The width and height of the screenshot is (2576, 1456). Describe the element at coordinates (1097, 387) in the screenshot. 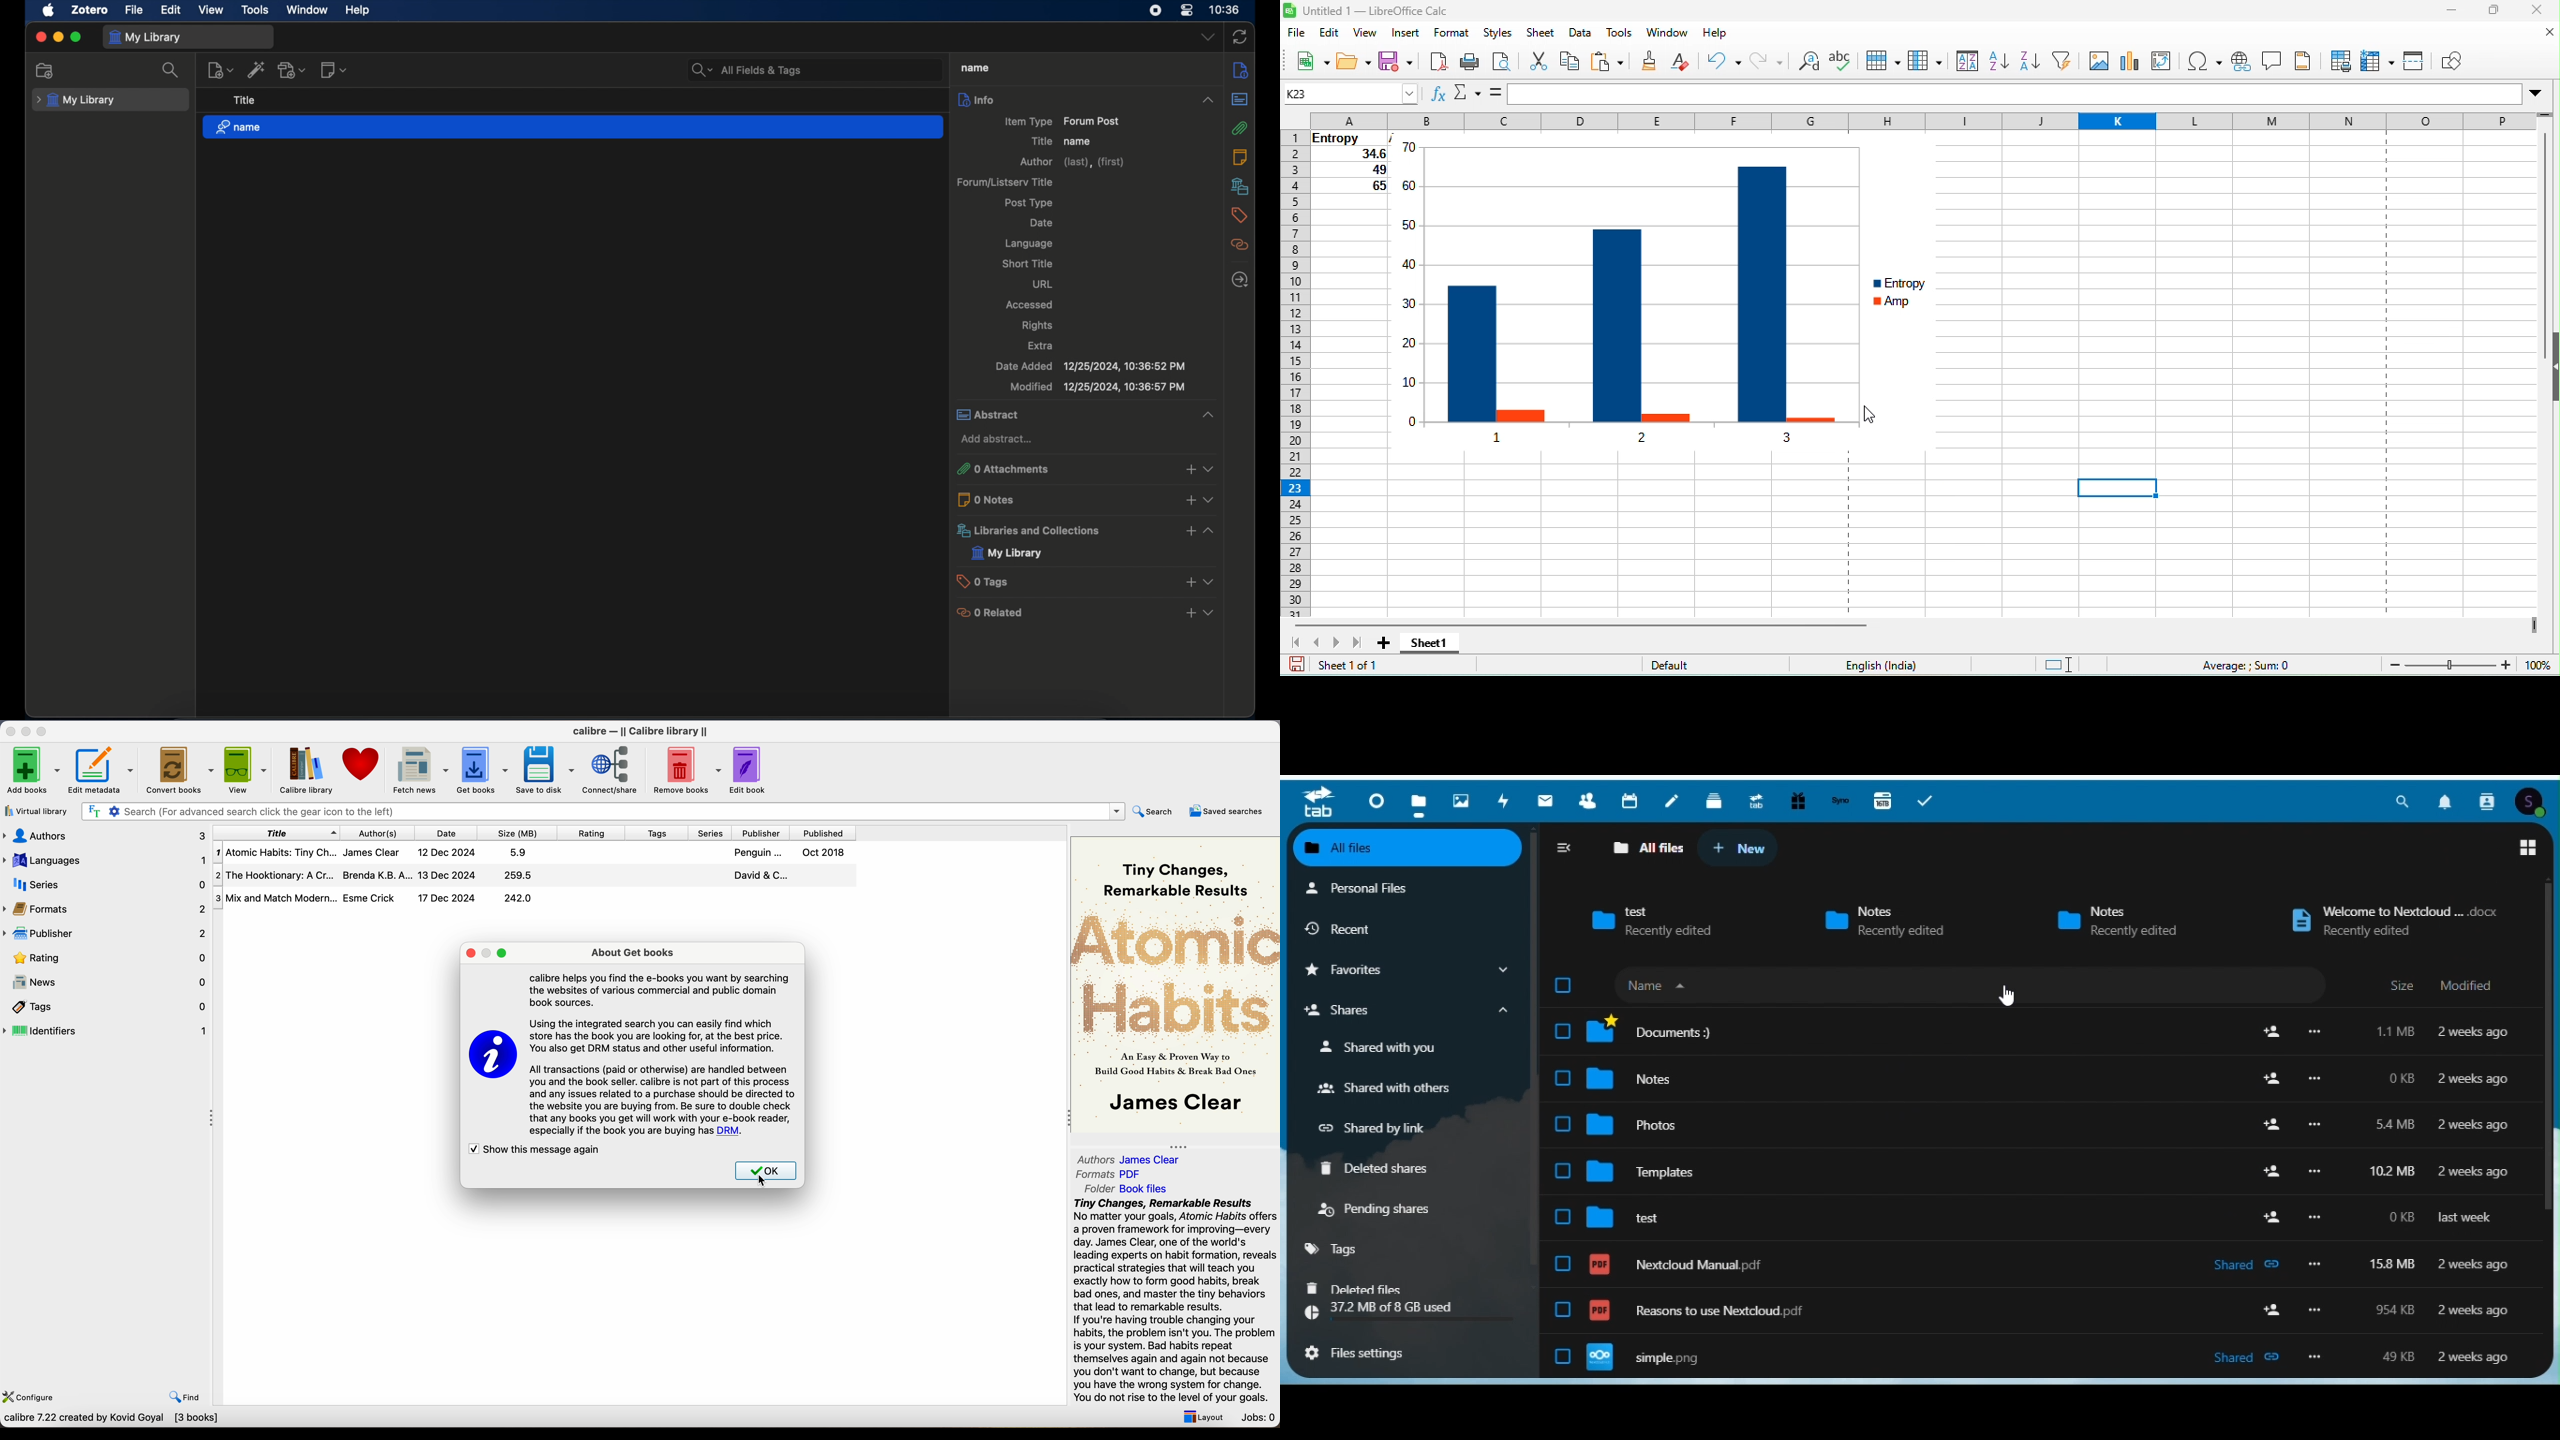

I see `modified` at that location.